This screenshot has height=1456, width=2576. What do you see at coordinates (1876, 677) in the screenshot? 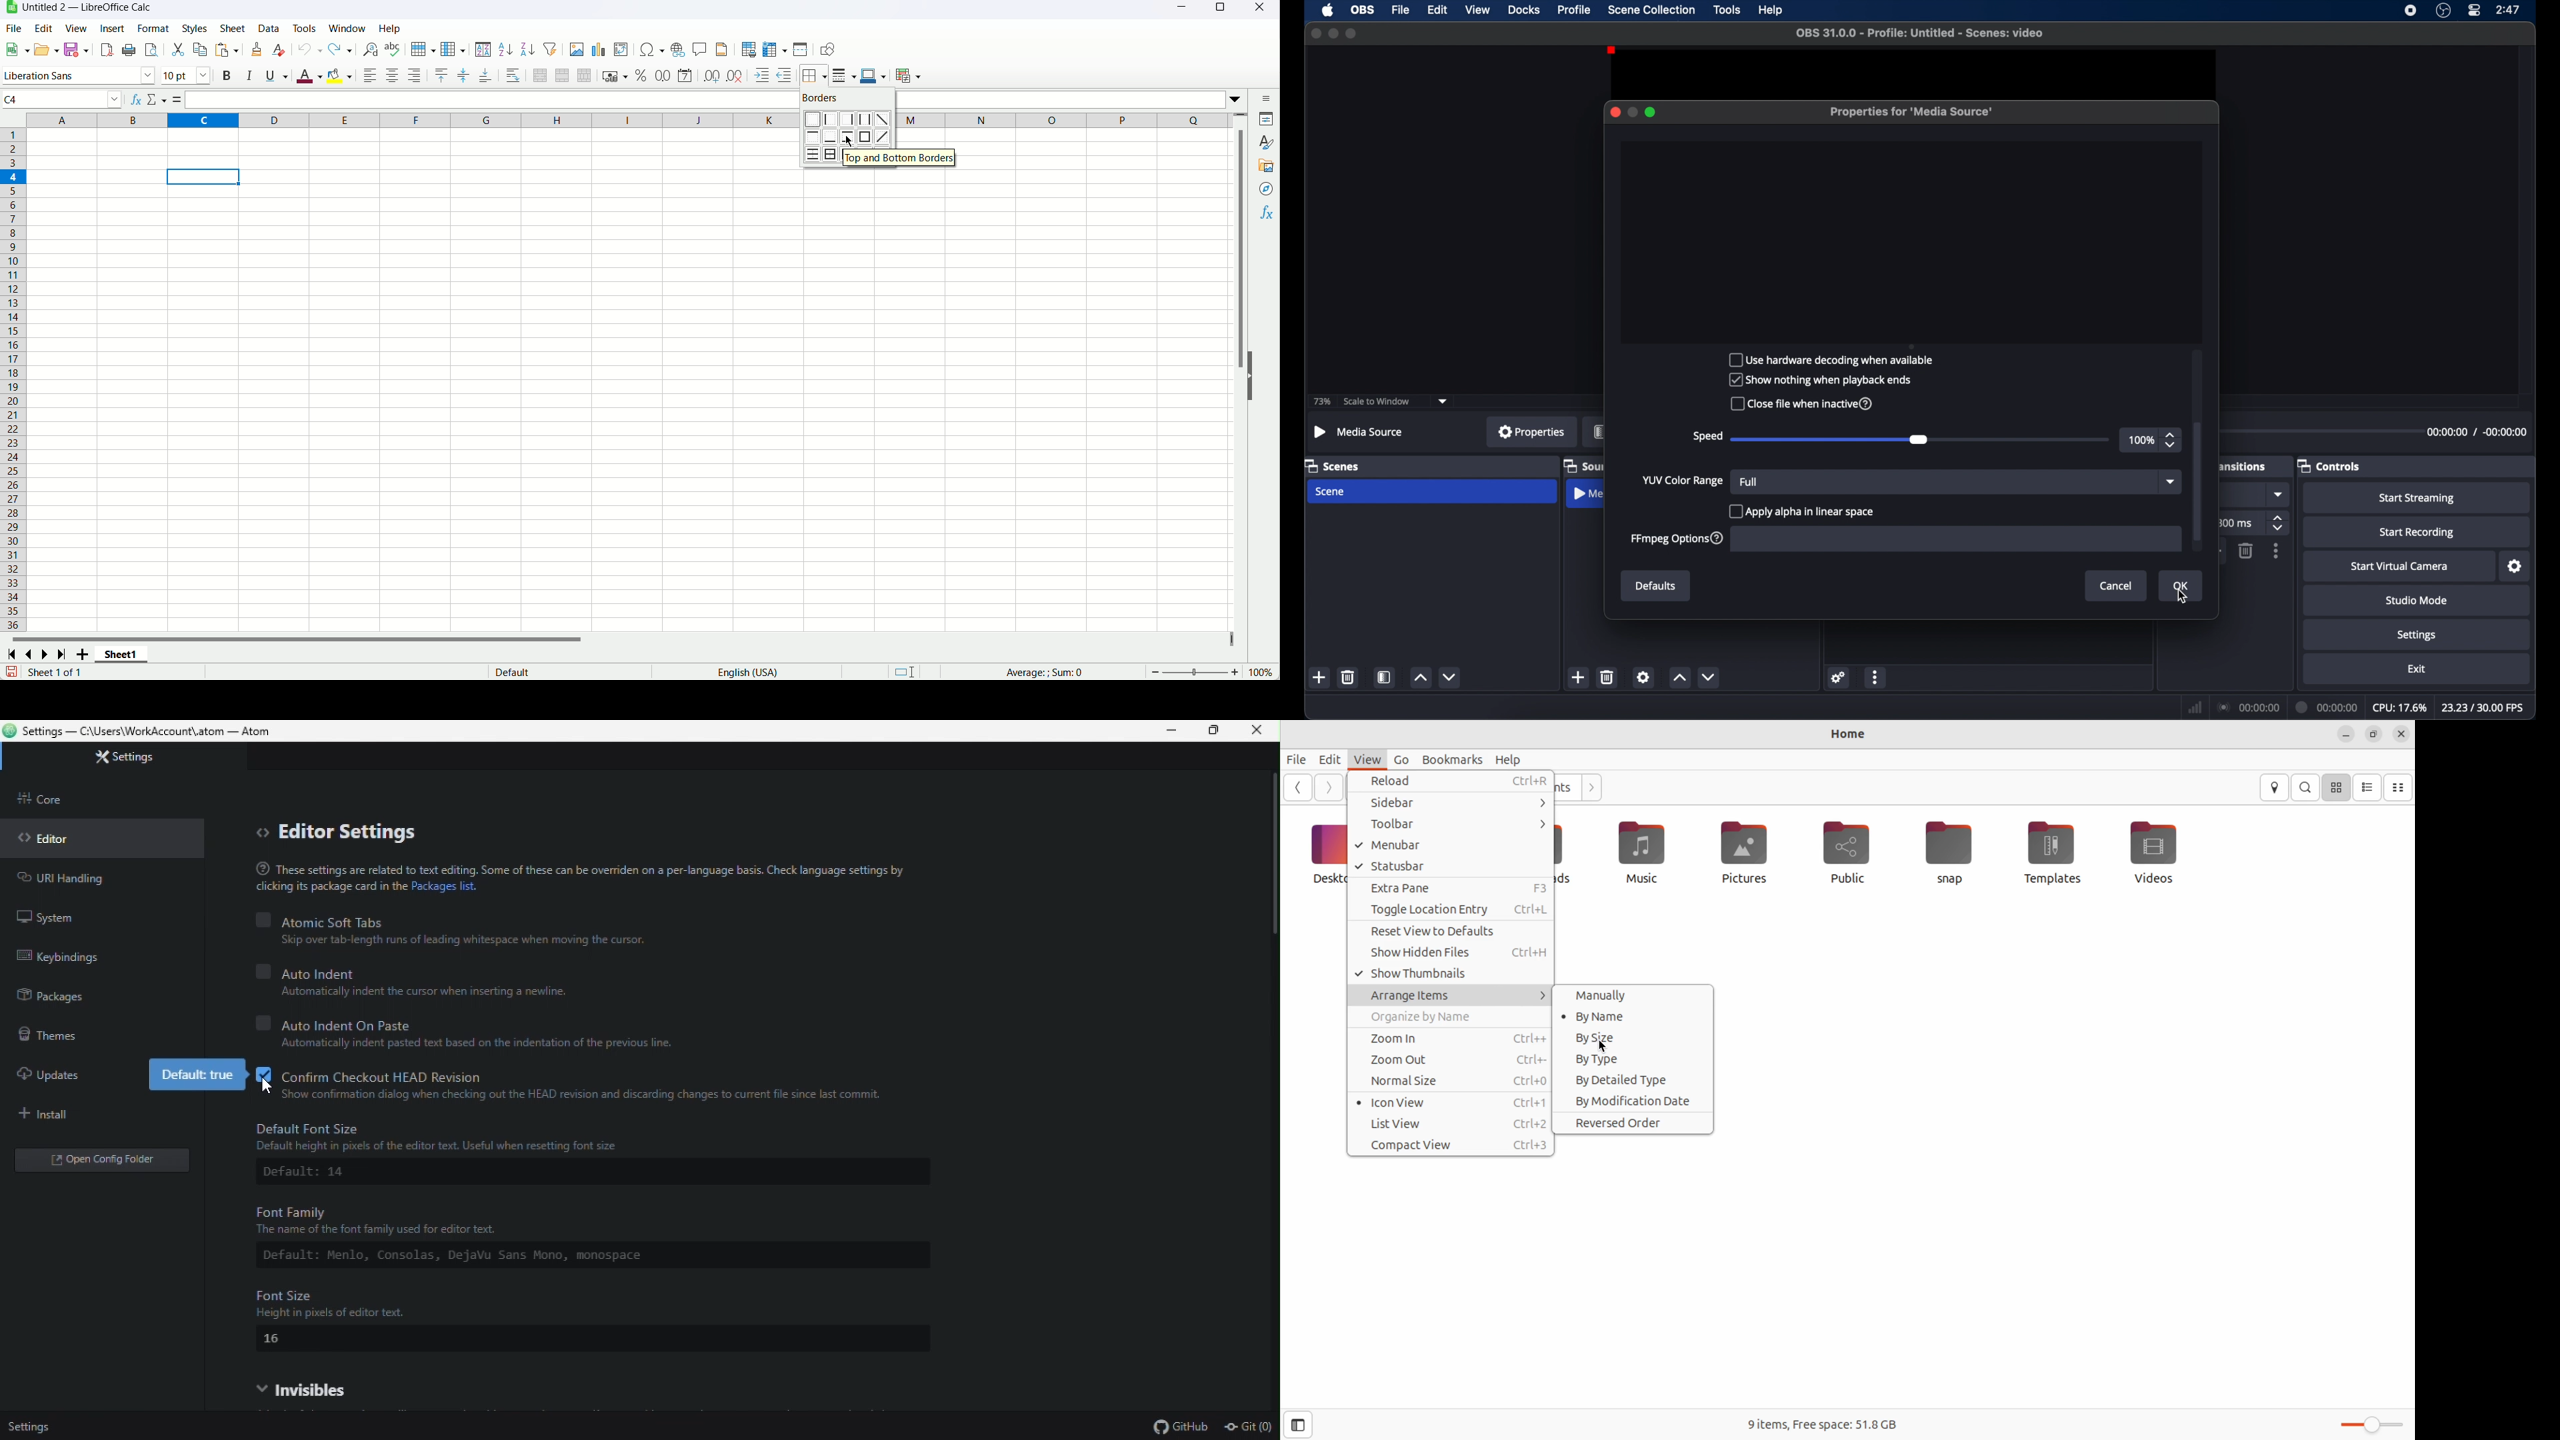
I see `more options` at bounding box center [1876, 677].